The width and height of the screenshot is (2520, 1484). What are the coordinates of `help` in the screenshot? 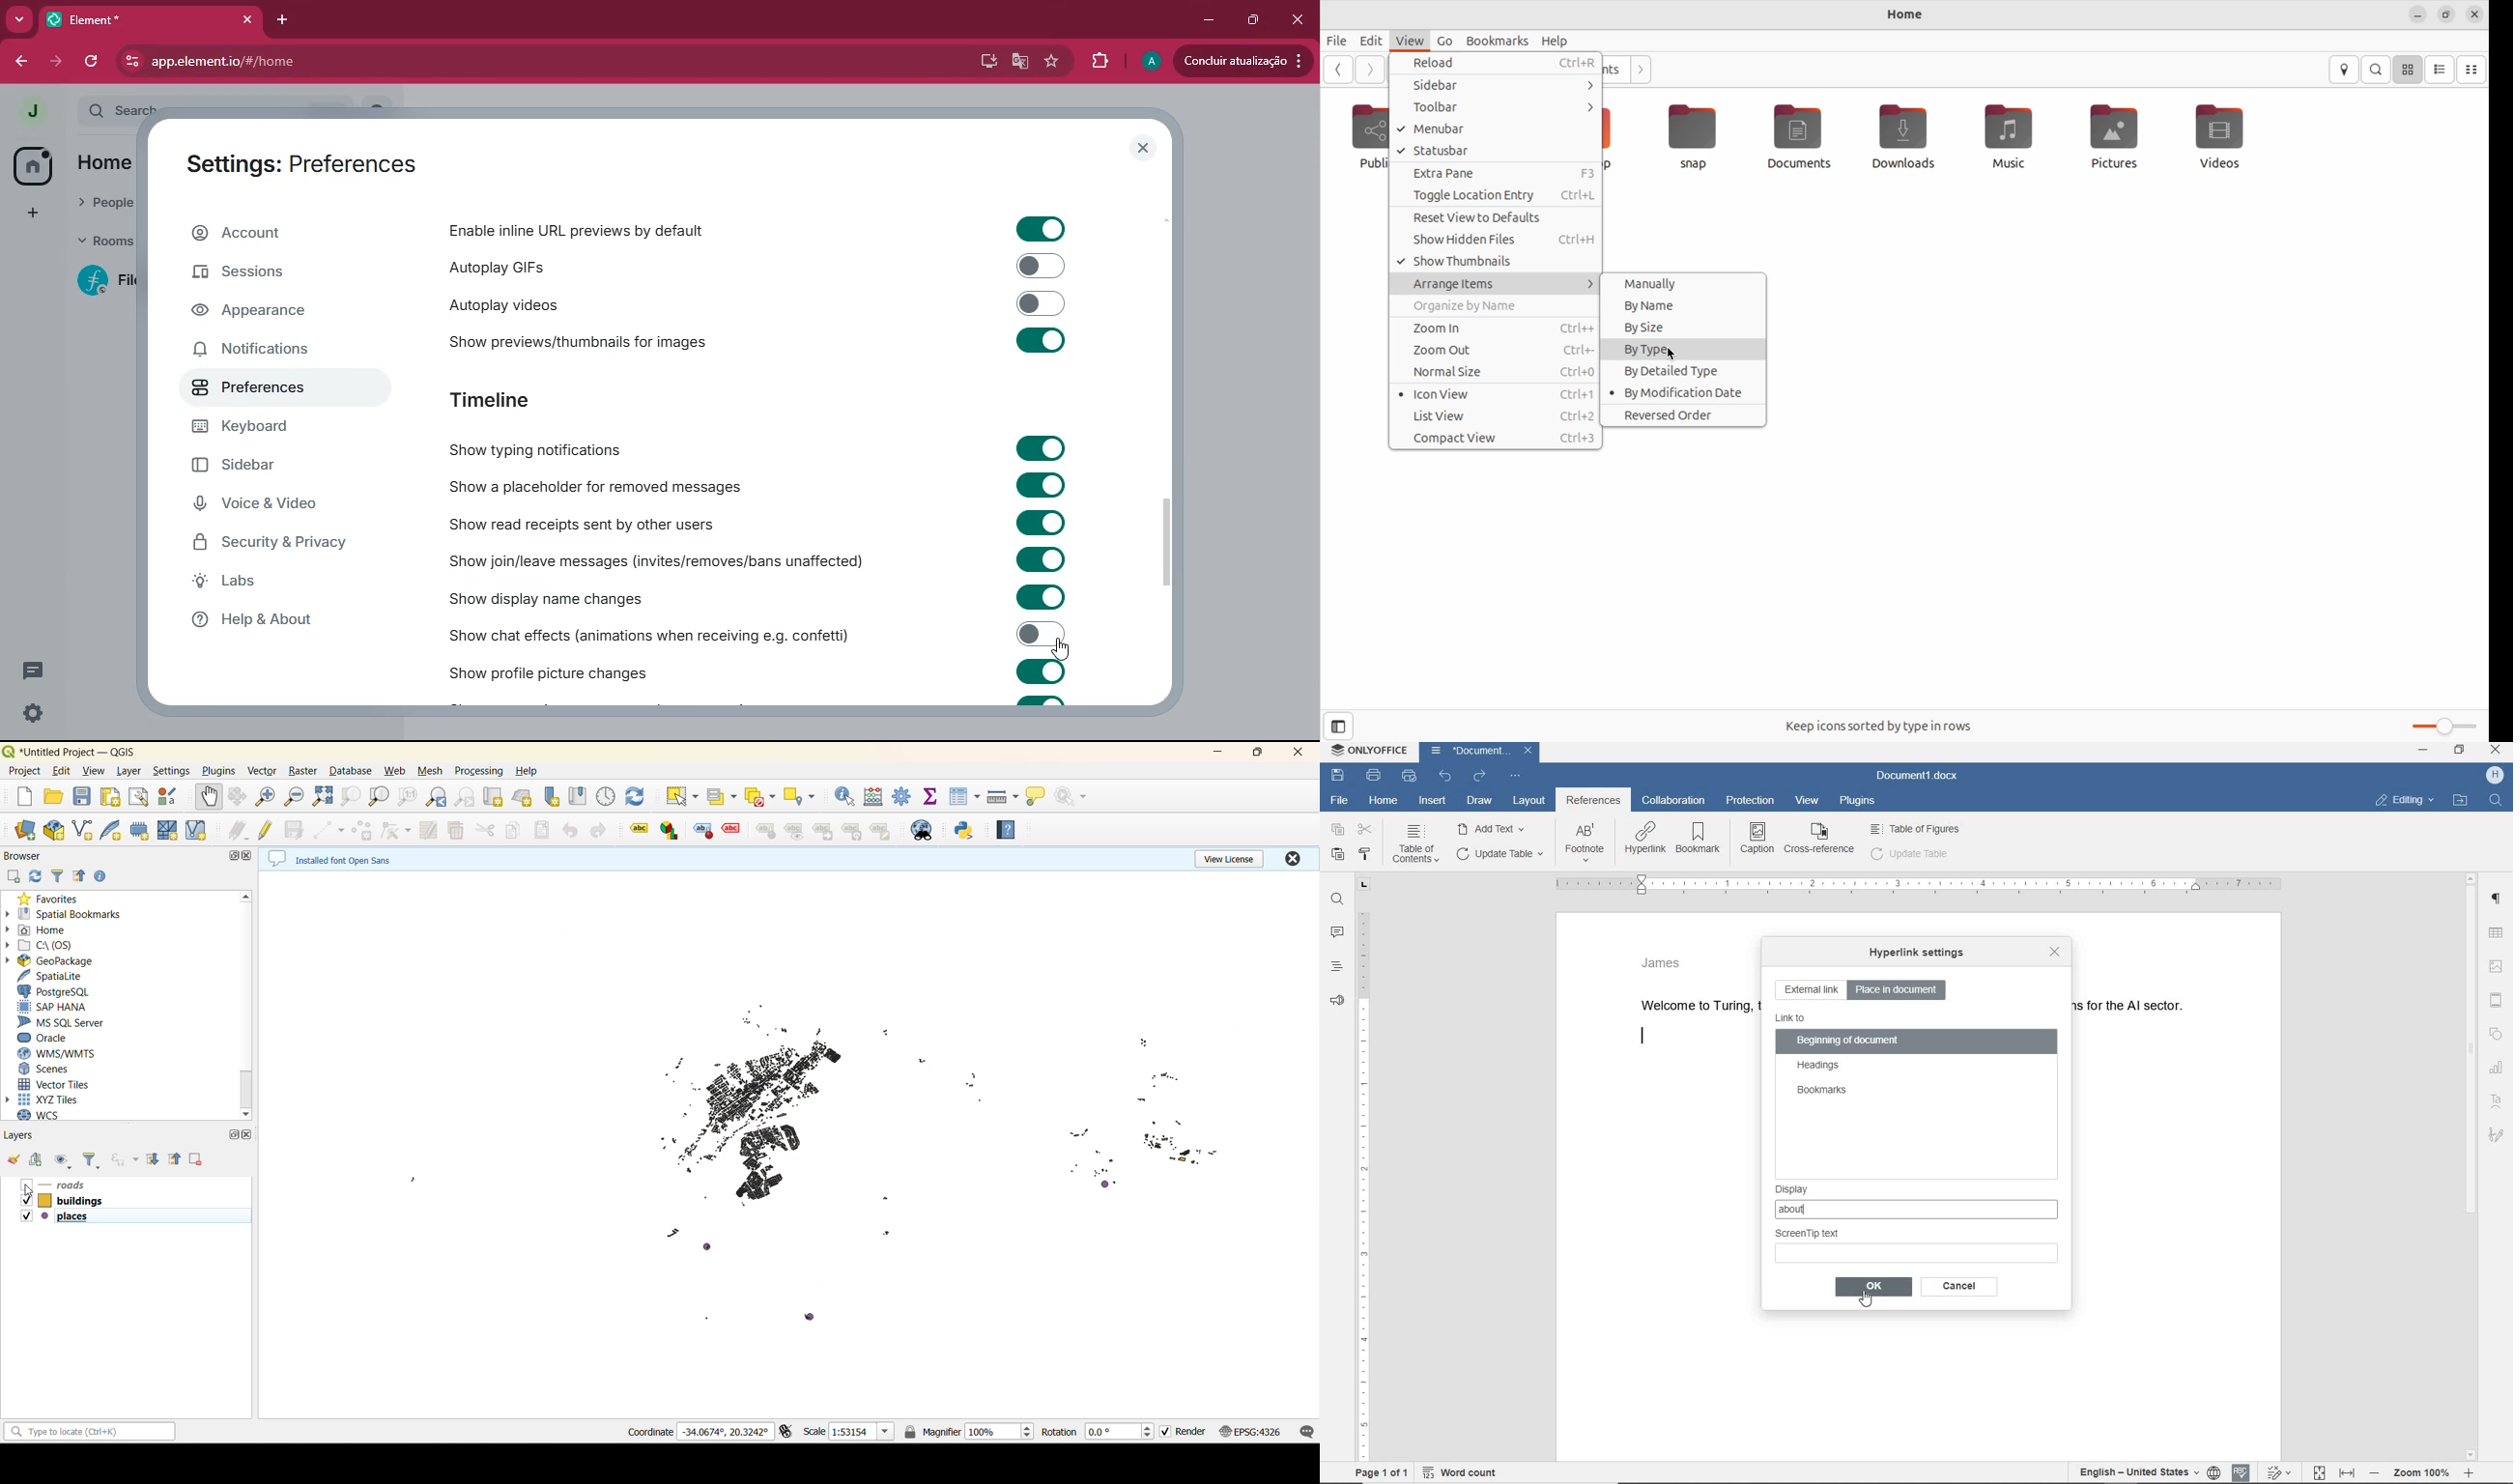 It's located at (1006, 832).